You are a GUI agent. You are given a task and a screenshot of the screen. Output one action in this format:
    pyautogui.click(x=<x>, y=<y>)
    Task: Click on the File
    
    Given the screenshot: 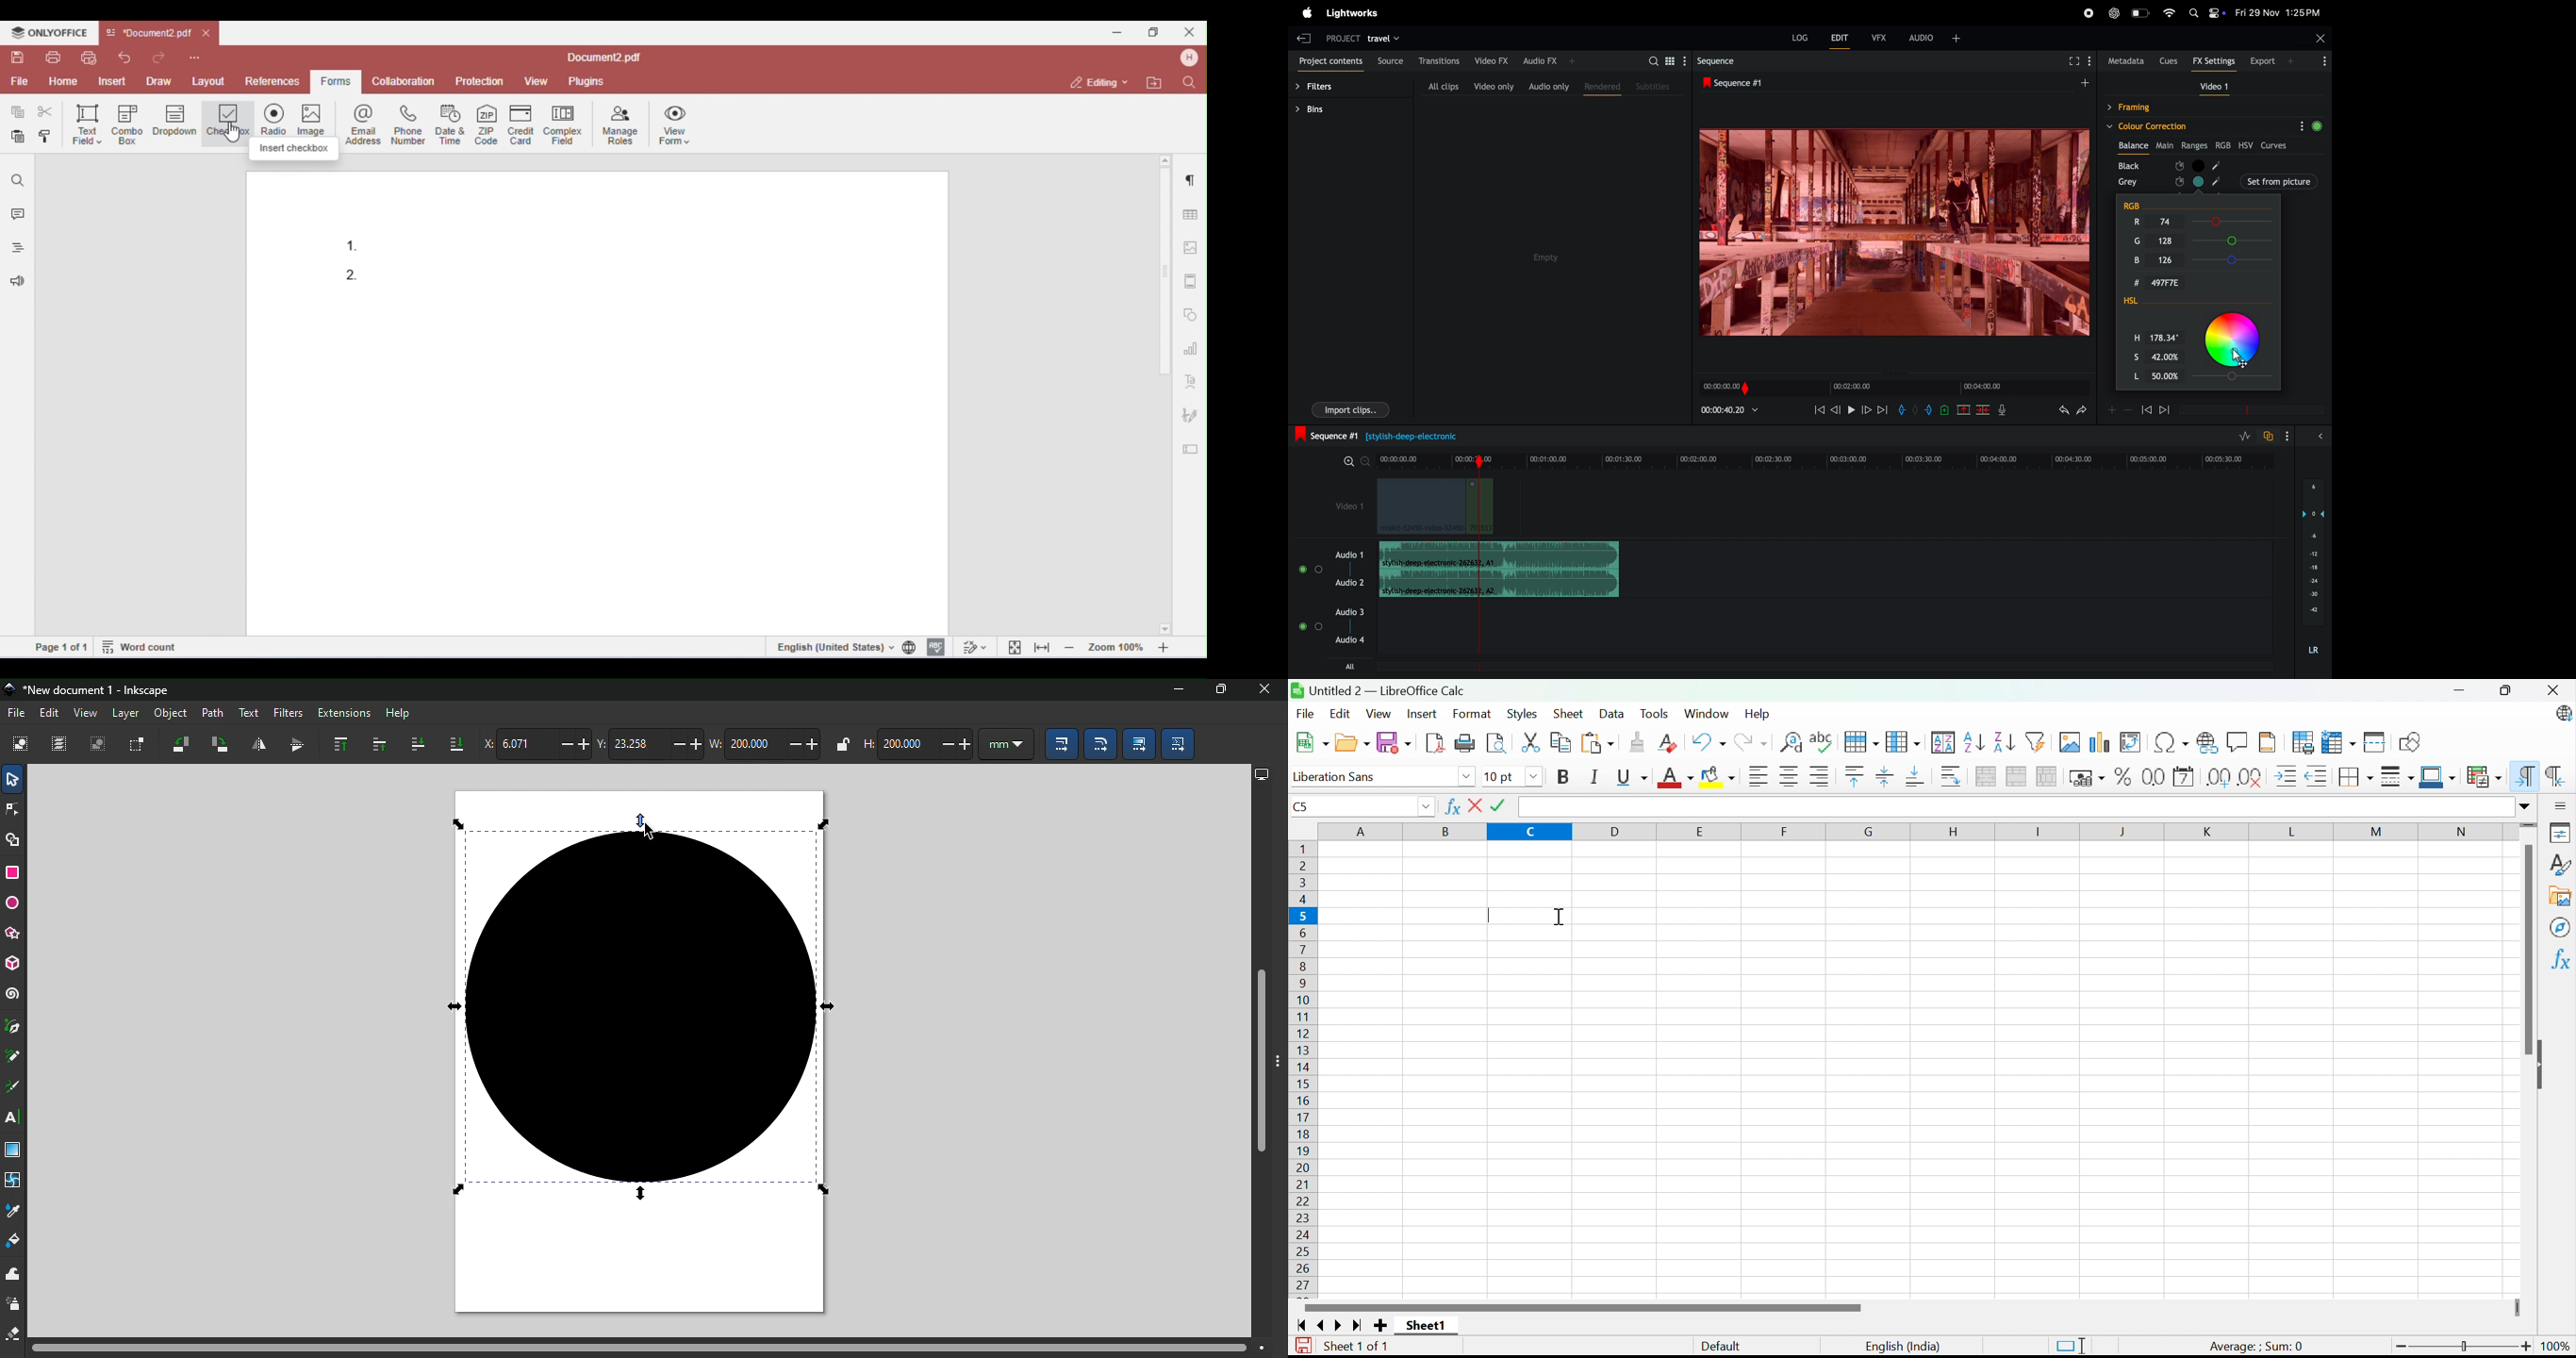 What is the action you would take?
    pyautogui.click(x=1305, y=716)
    